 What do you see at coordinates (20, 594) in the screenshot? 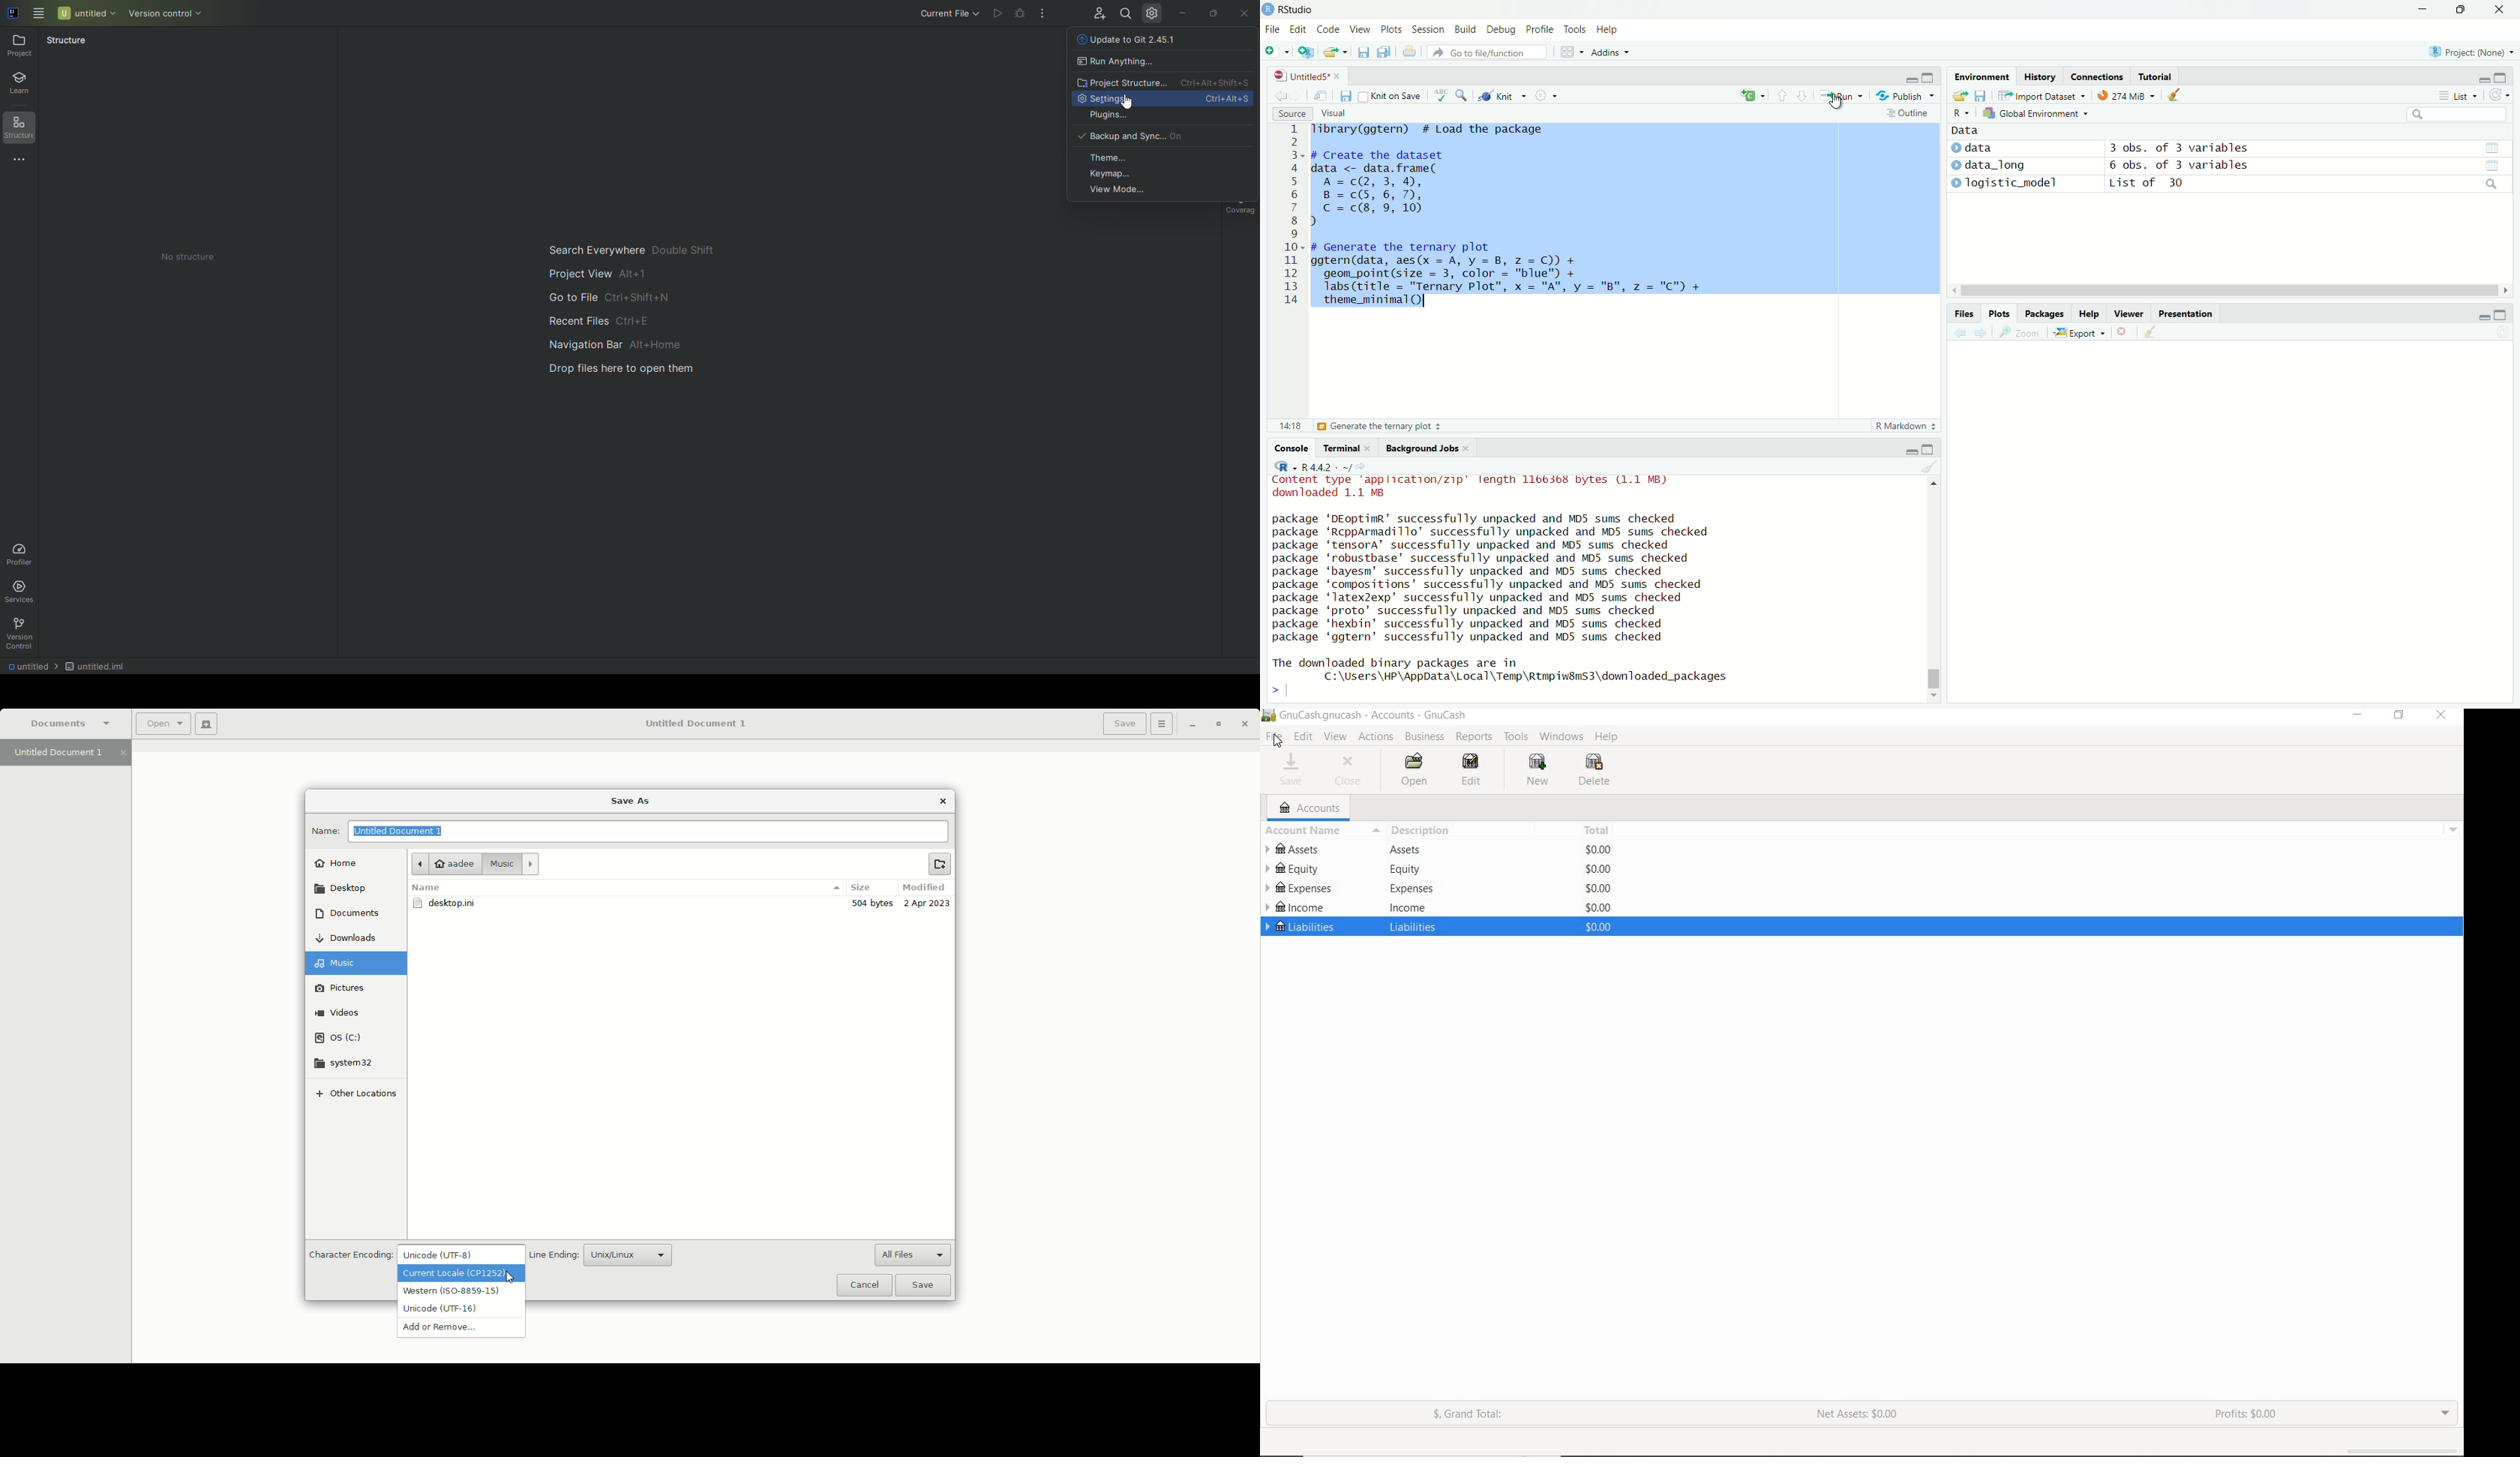
I see `Services` at bounding box center [20, 594].